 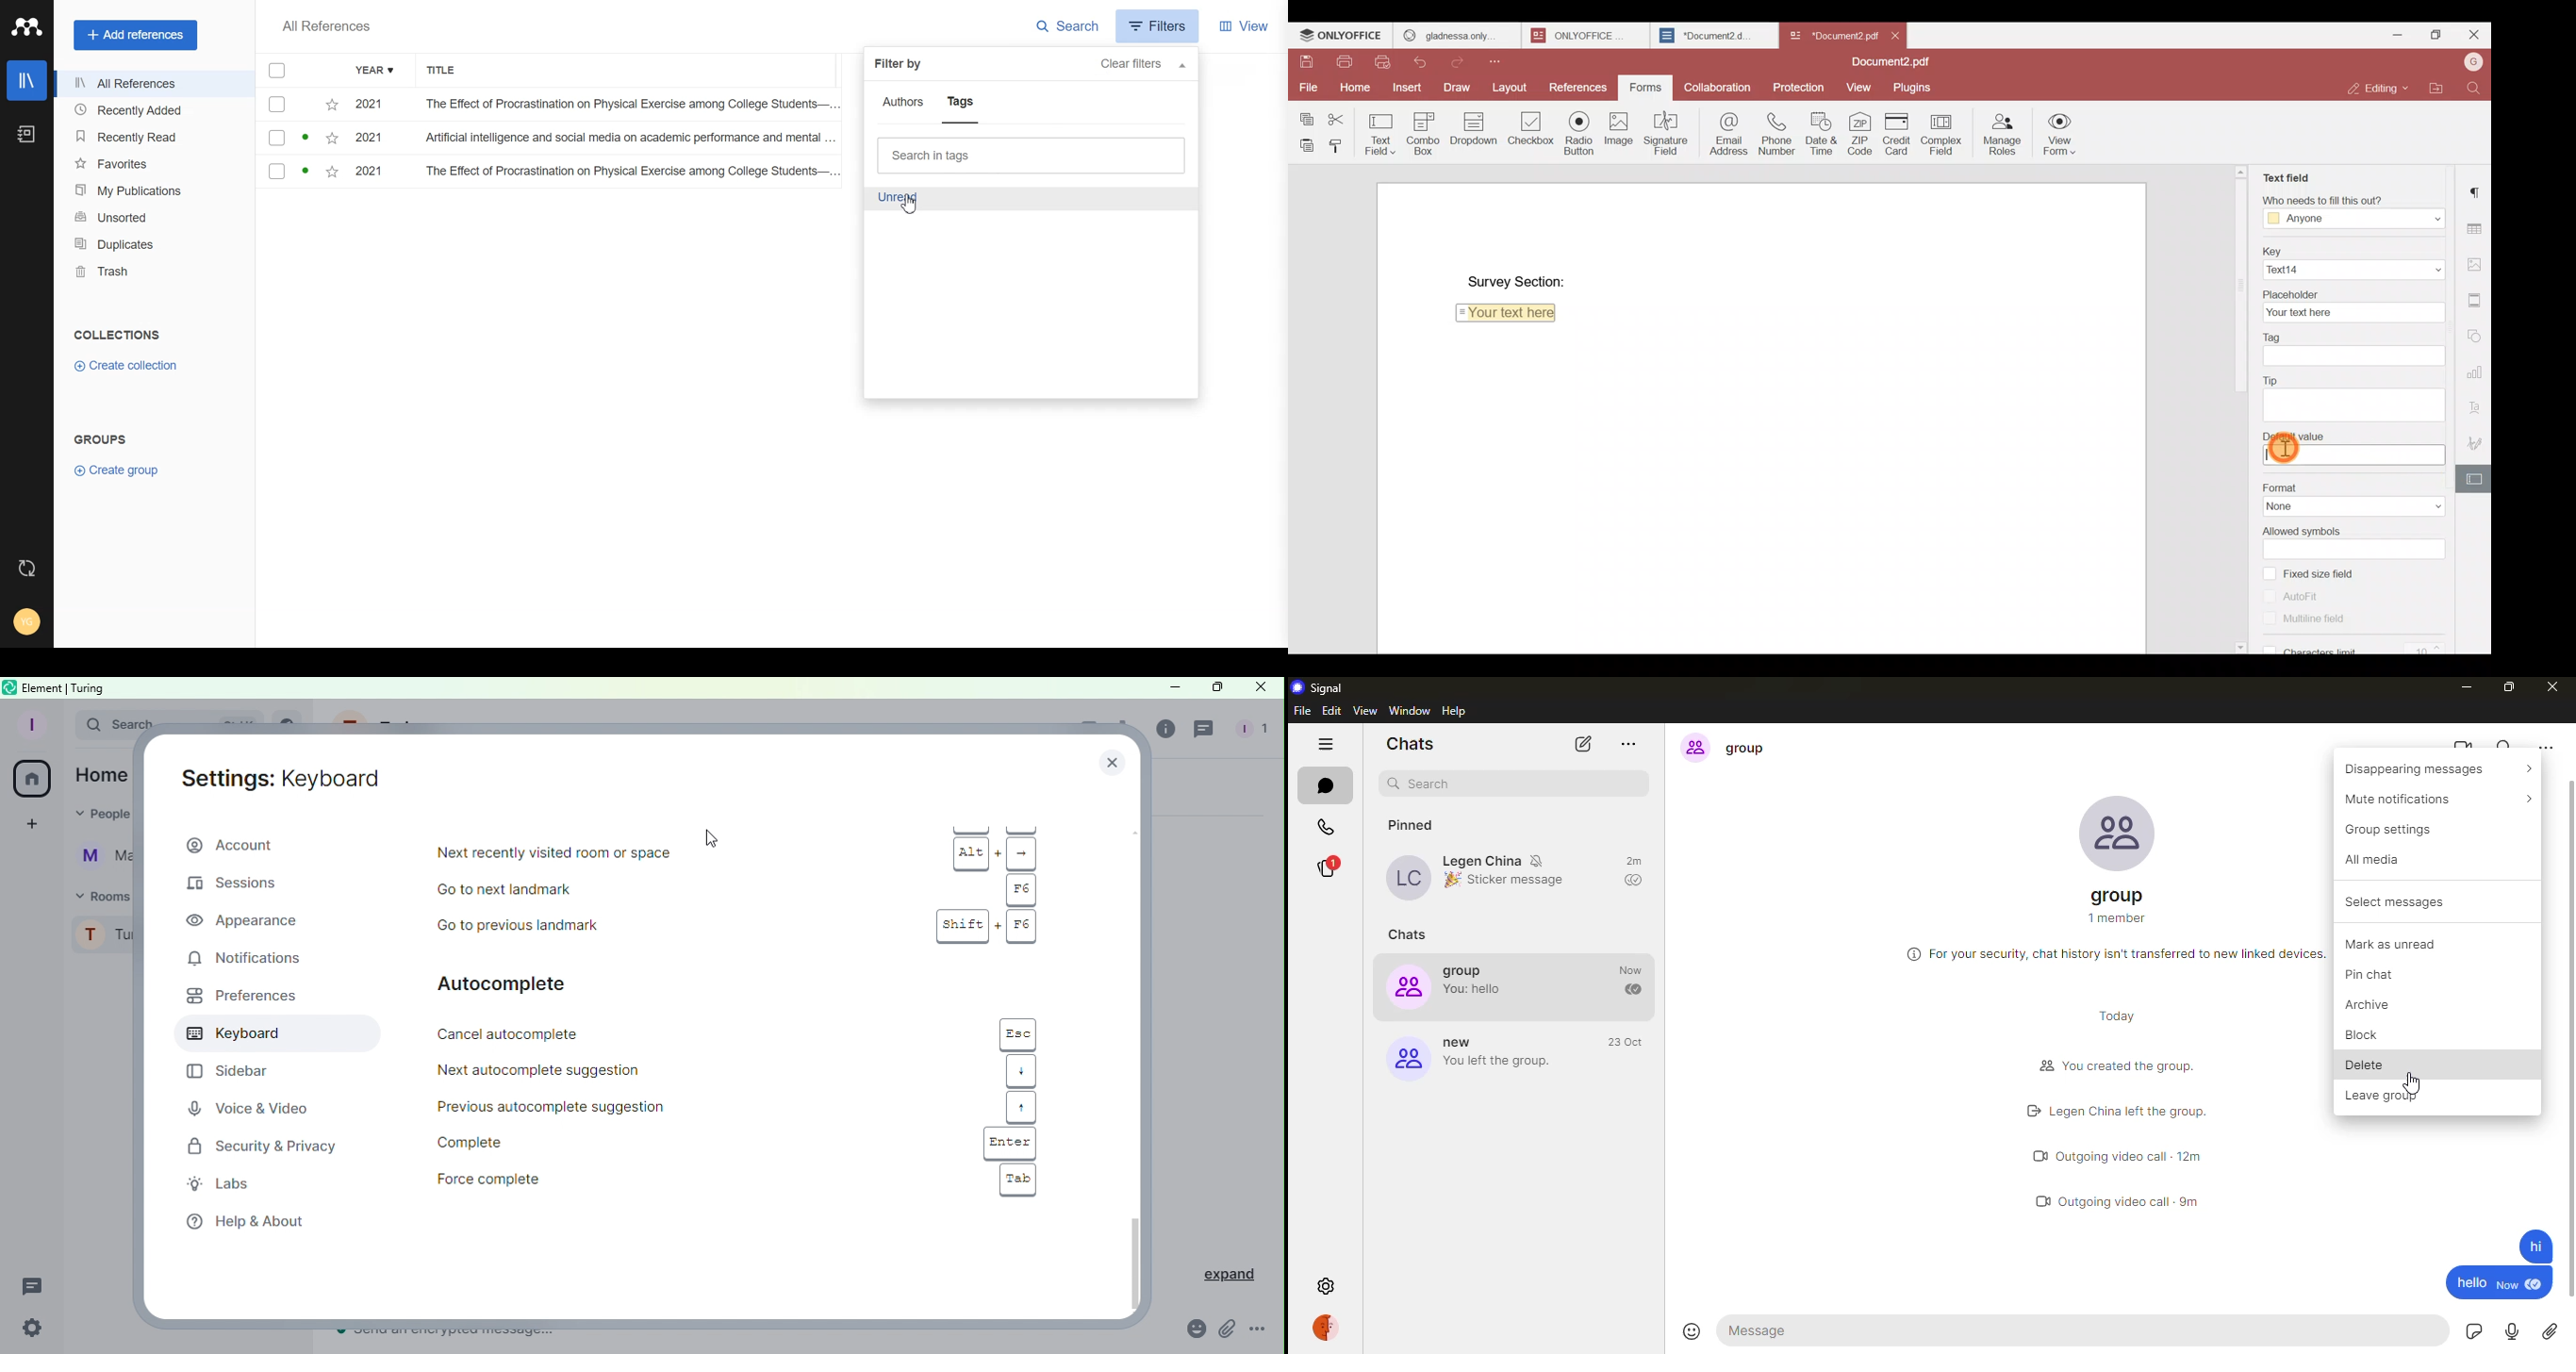 What do you see at coordinates (1022, 1109) in the screenshot?
I see `up arrow` at bounding box center [1022, 1109].